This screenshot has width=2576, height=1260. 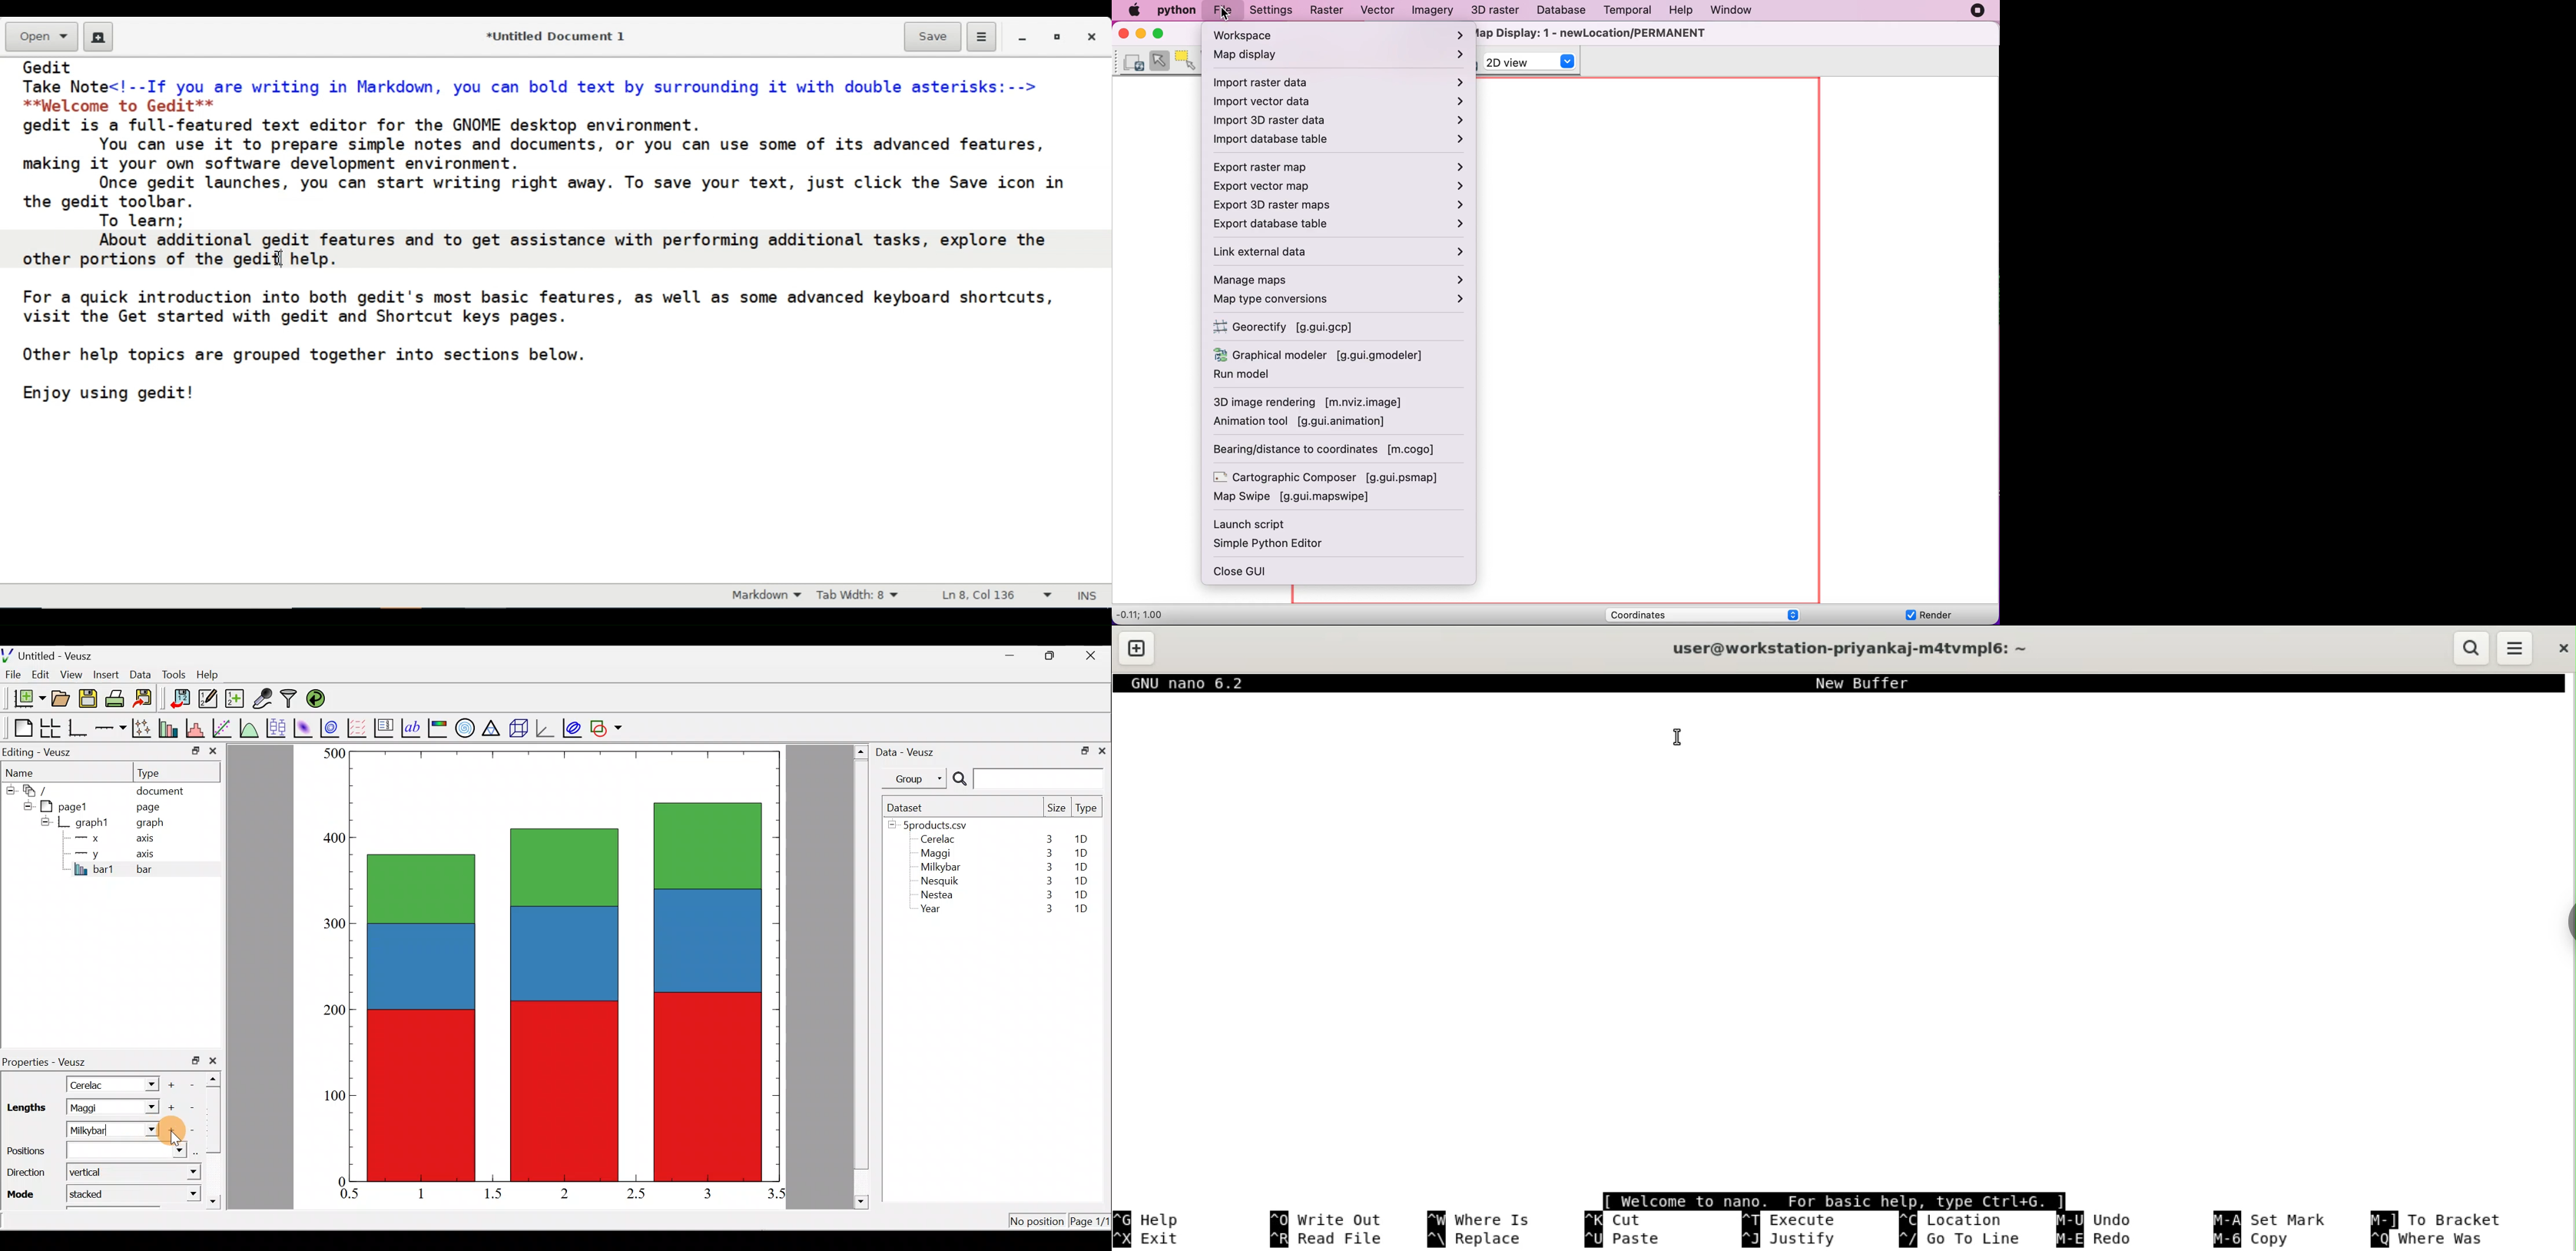 I want to click on Plot a function, so click(x=250, y=727).